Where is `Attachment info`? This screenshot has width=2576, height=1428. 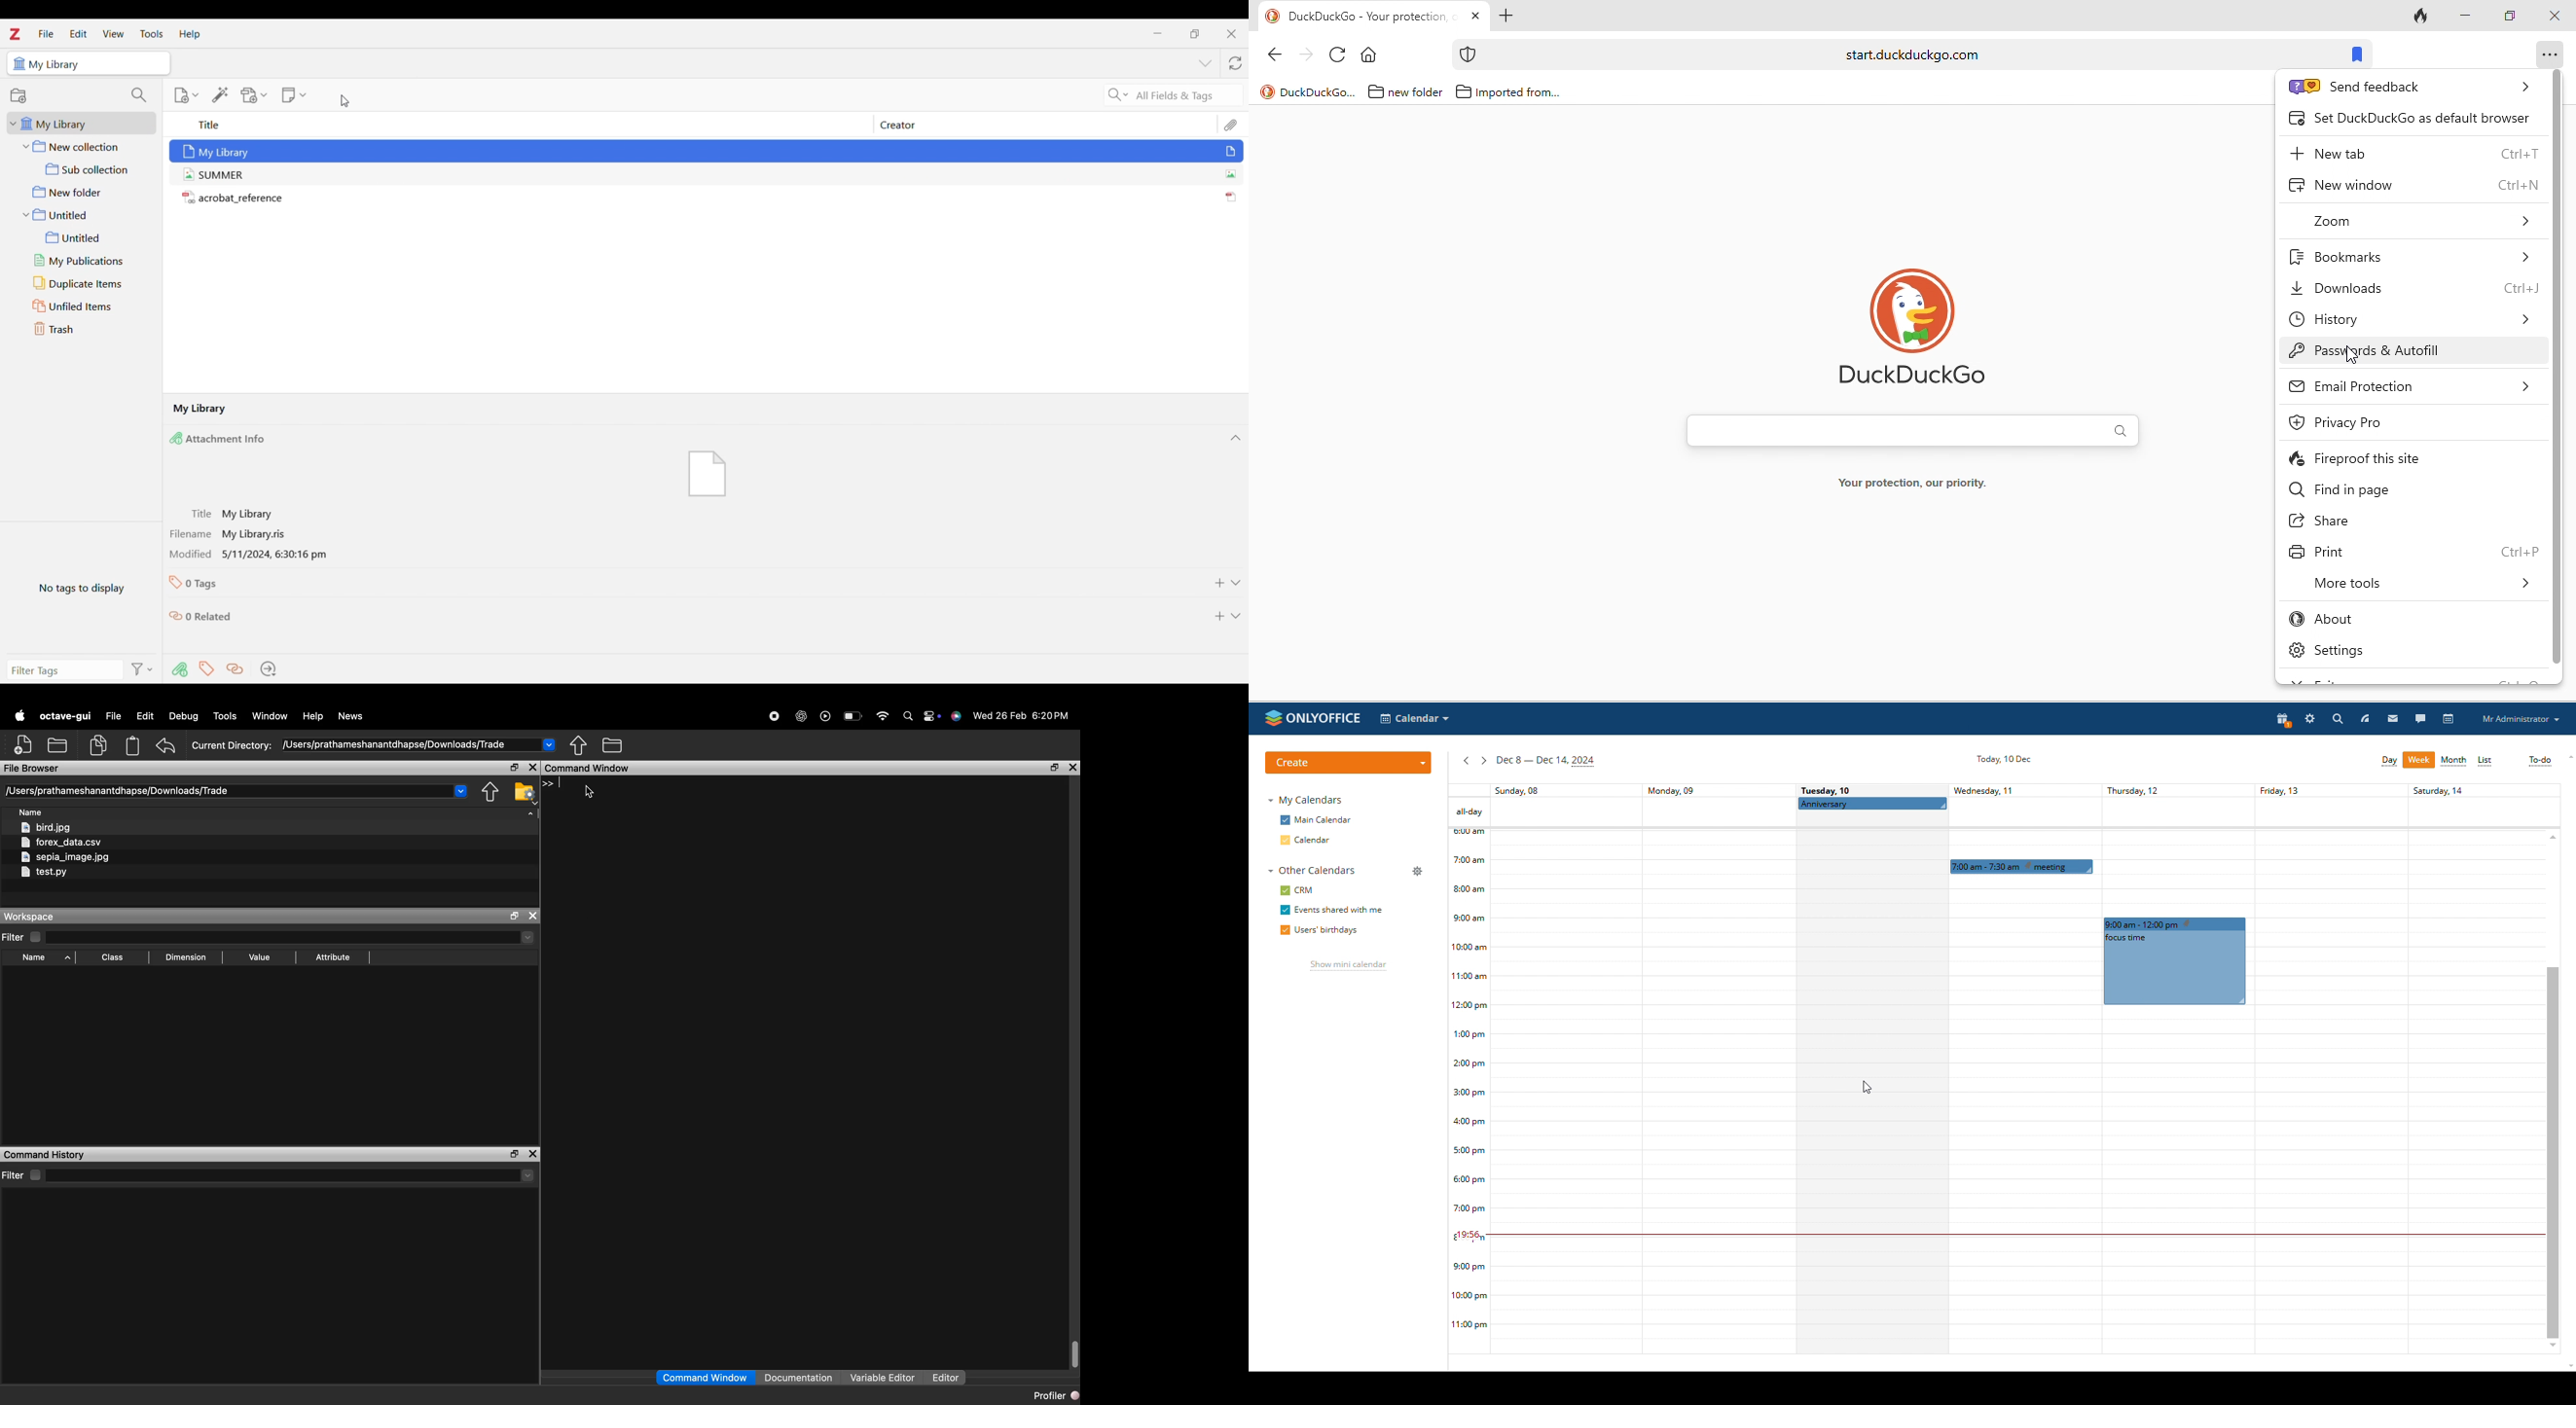
Attachment info is located at coordinates (228, 438).